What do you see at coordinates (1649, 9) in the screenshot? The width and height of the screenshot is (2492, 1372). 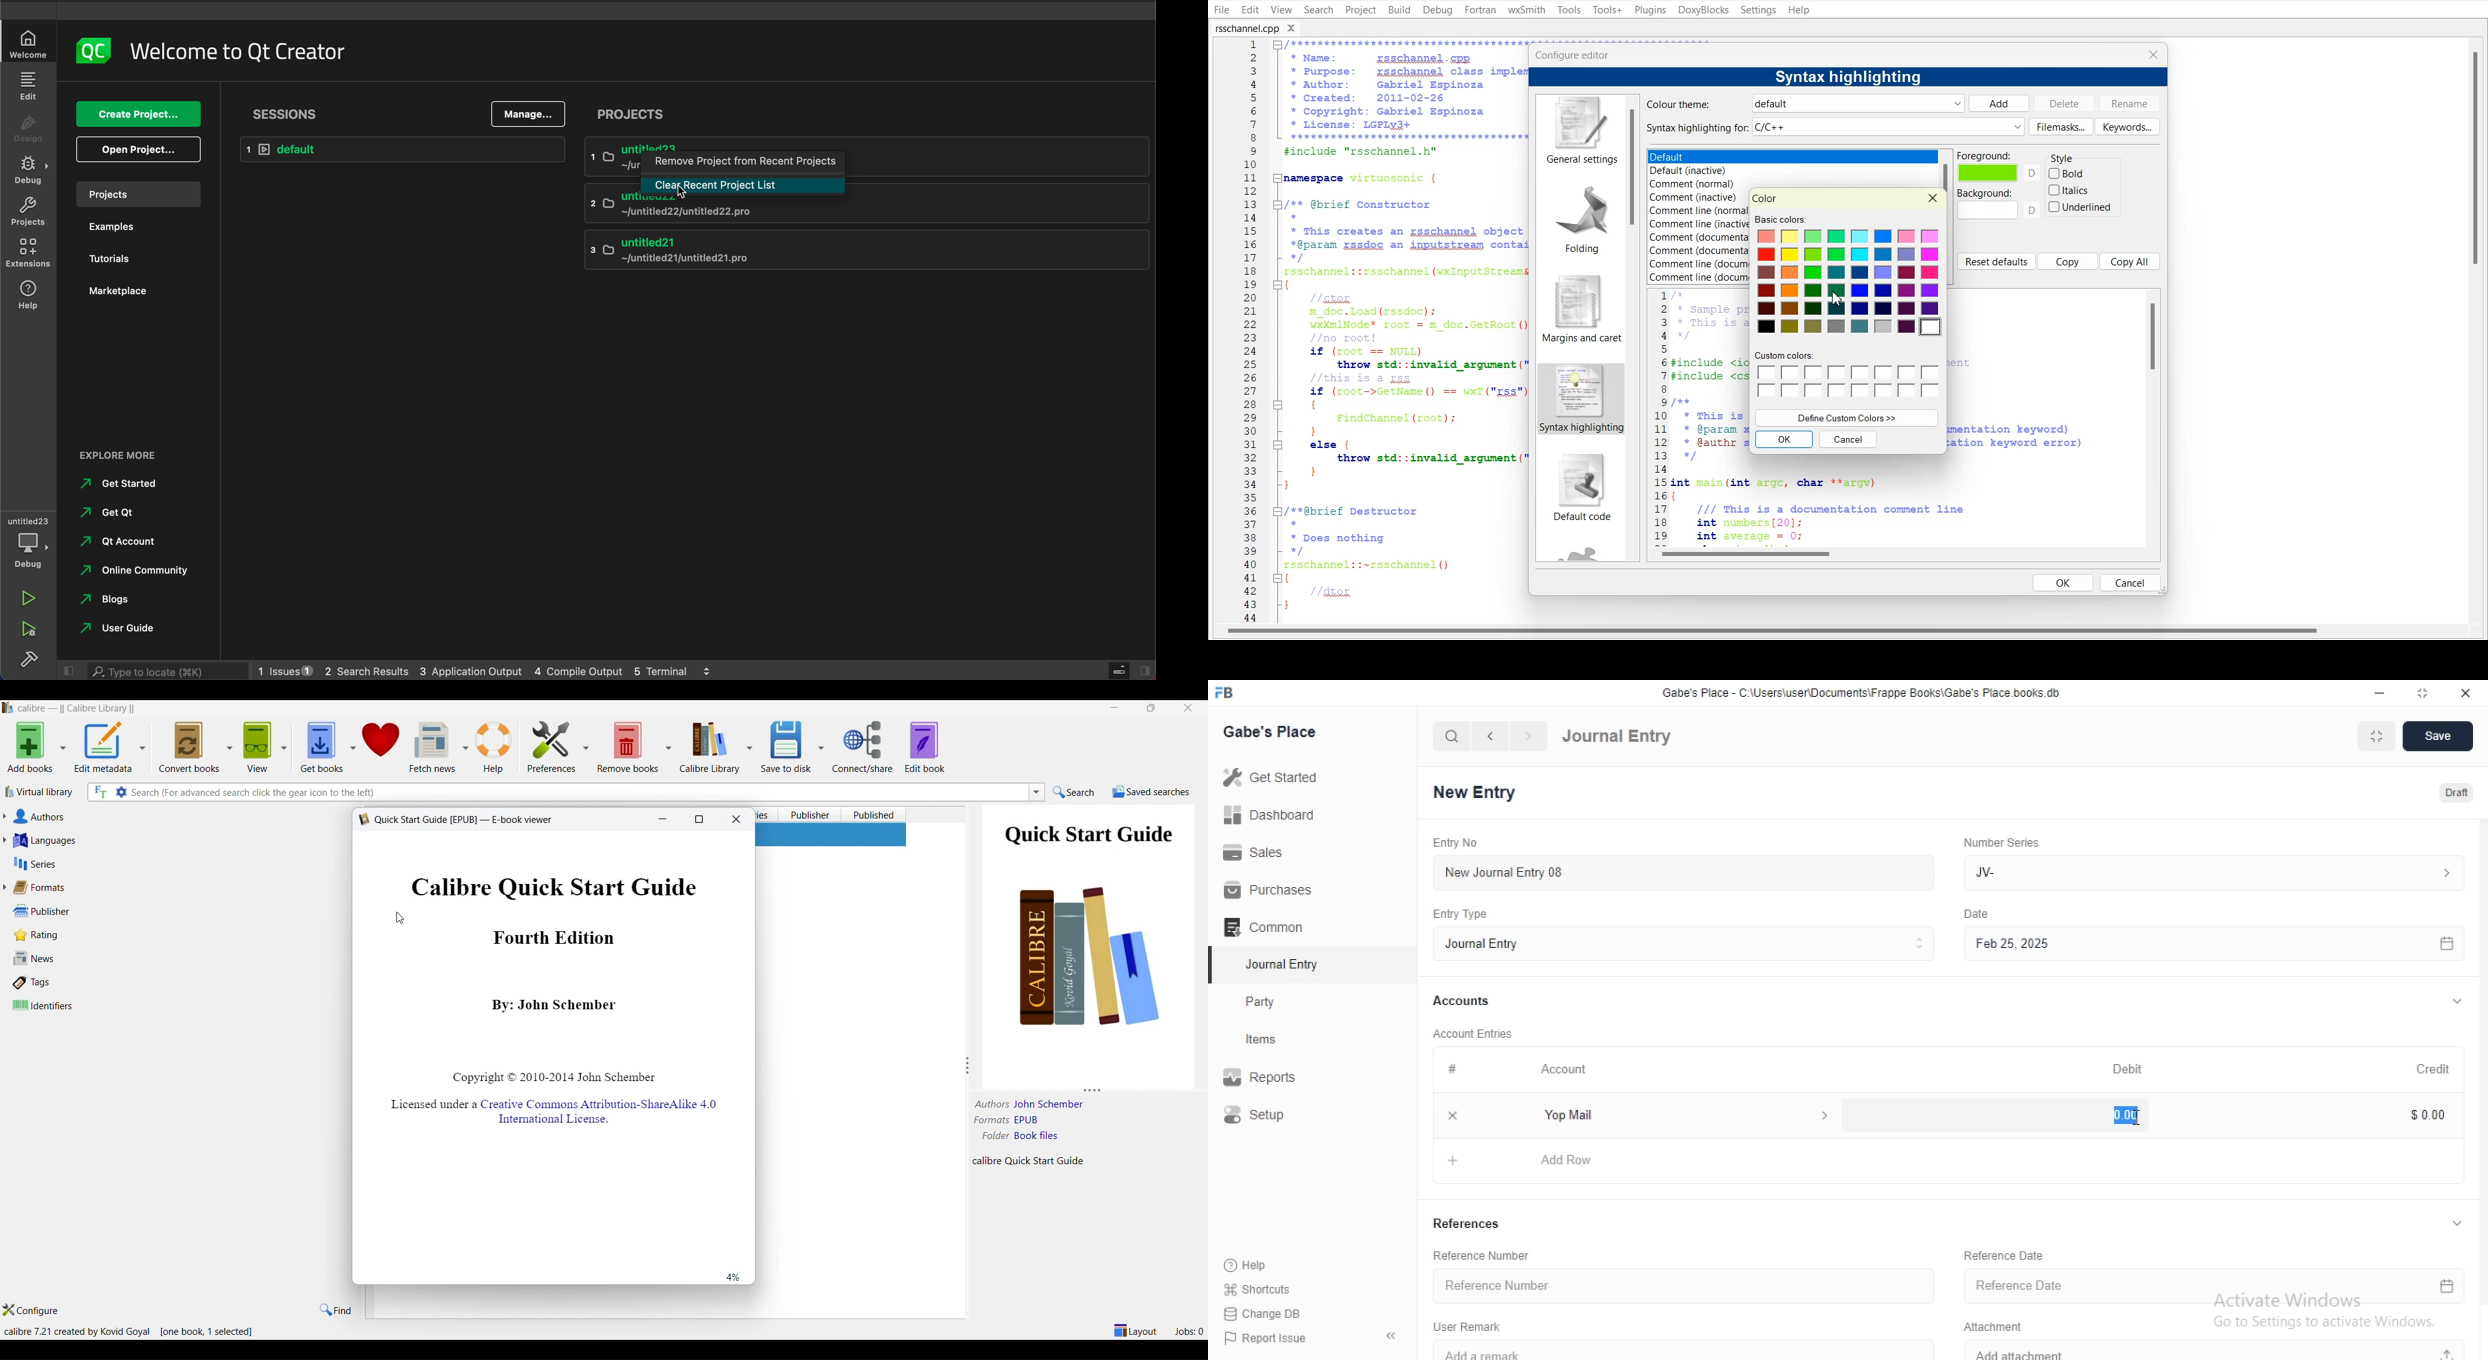 I see `Plugins` at bounding box center [1649, 9].